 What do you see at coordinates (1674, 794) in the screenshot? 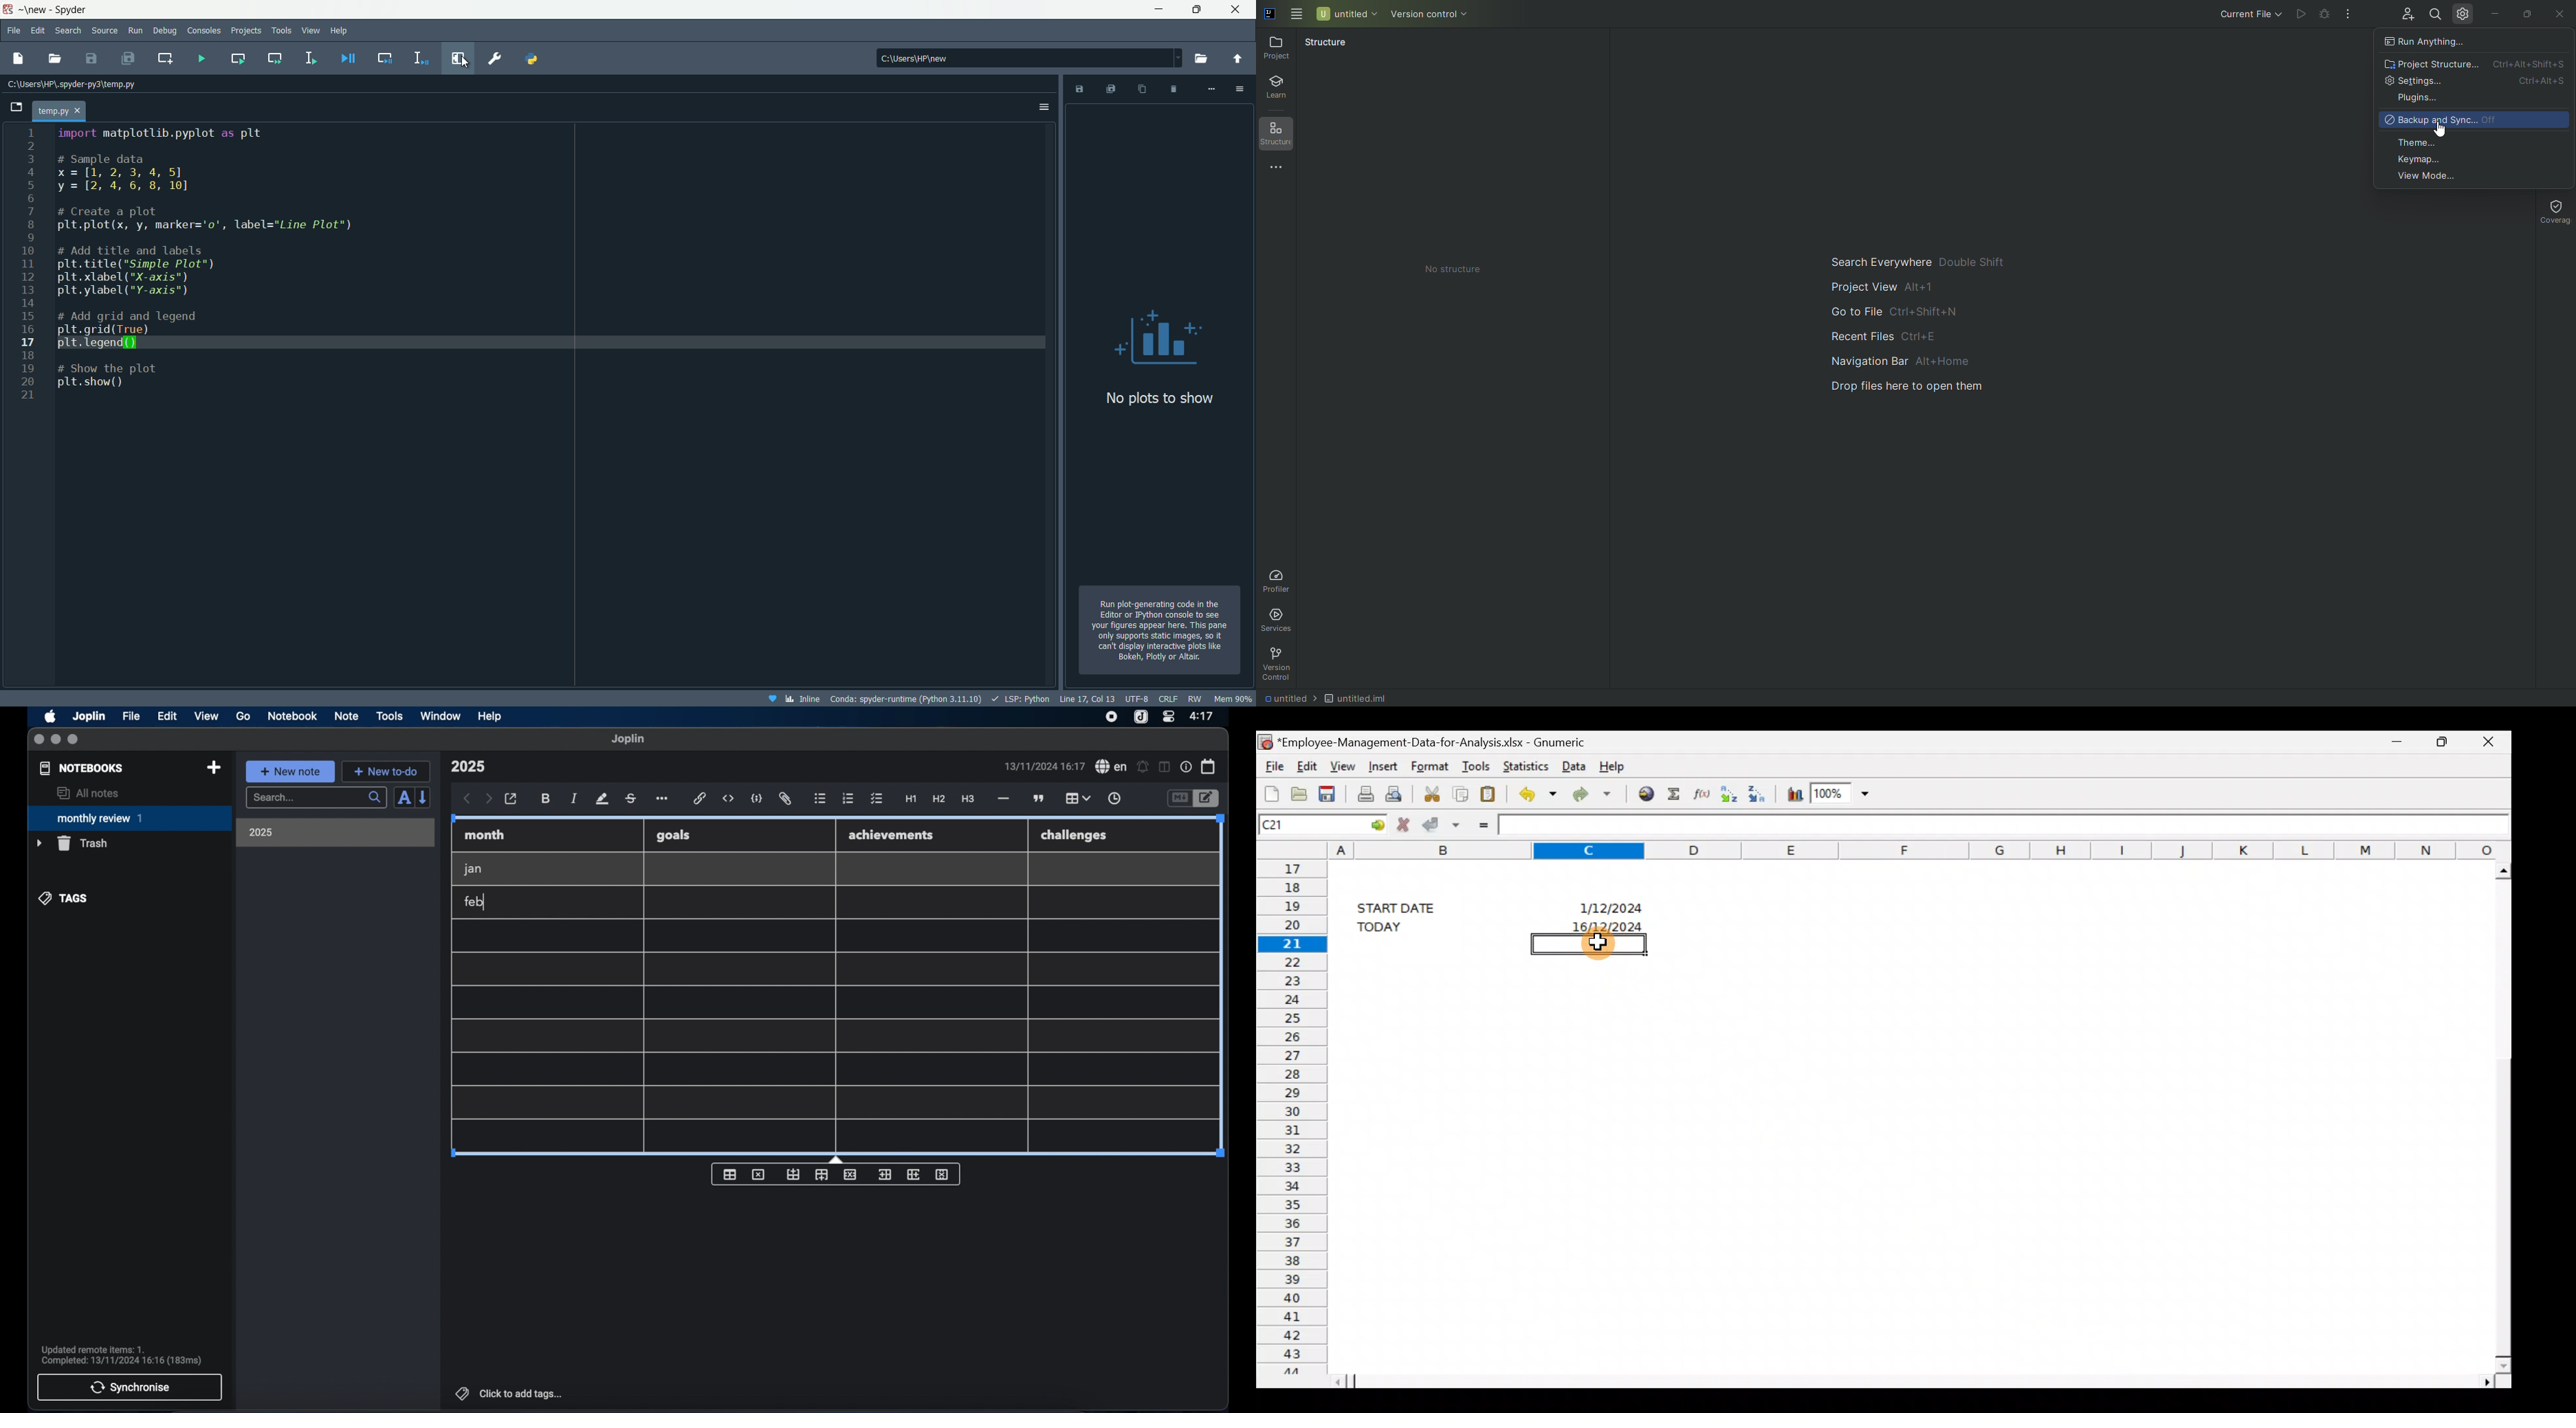
I see `Sum into the current cell` at bounding box center [1674, 794].